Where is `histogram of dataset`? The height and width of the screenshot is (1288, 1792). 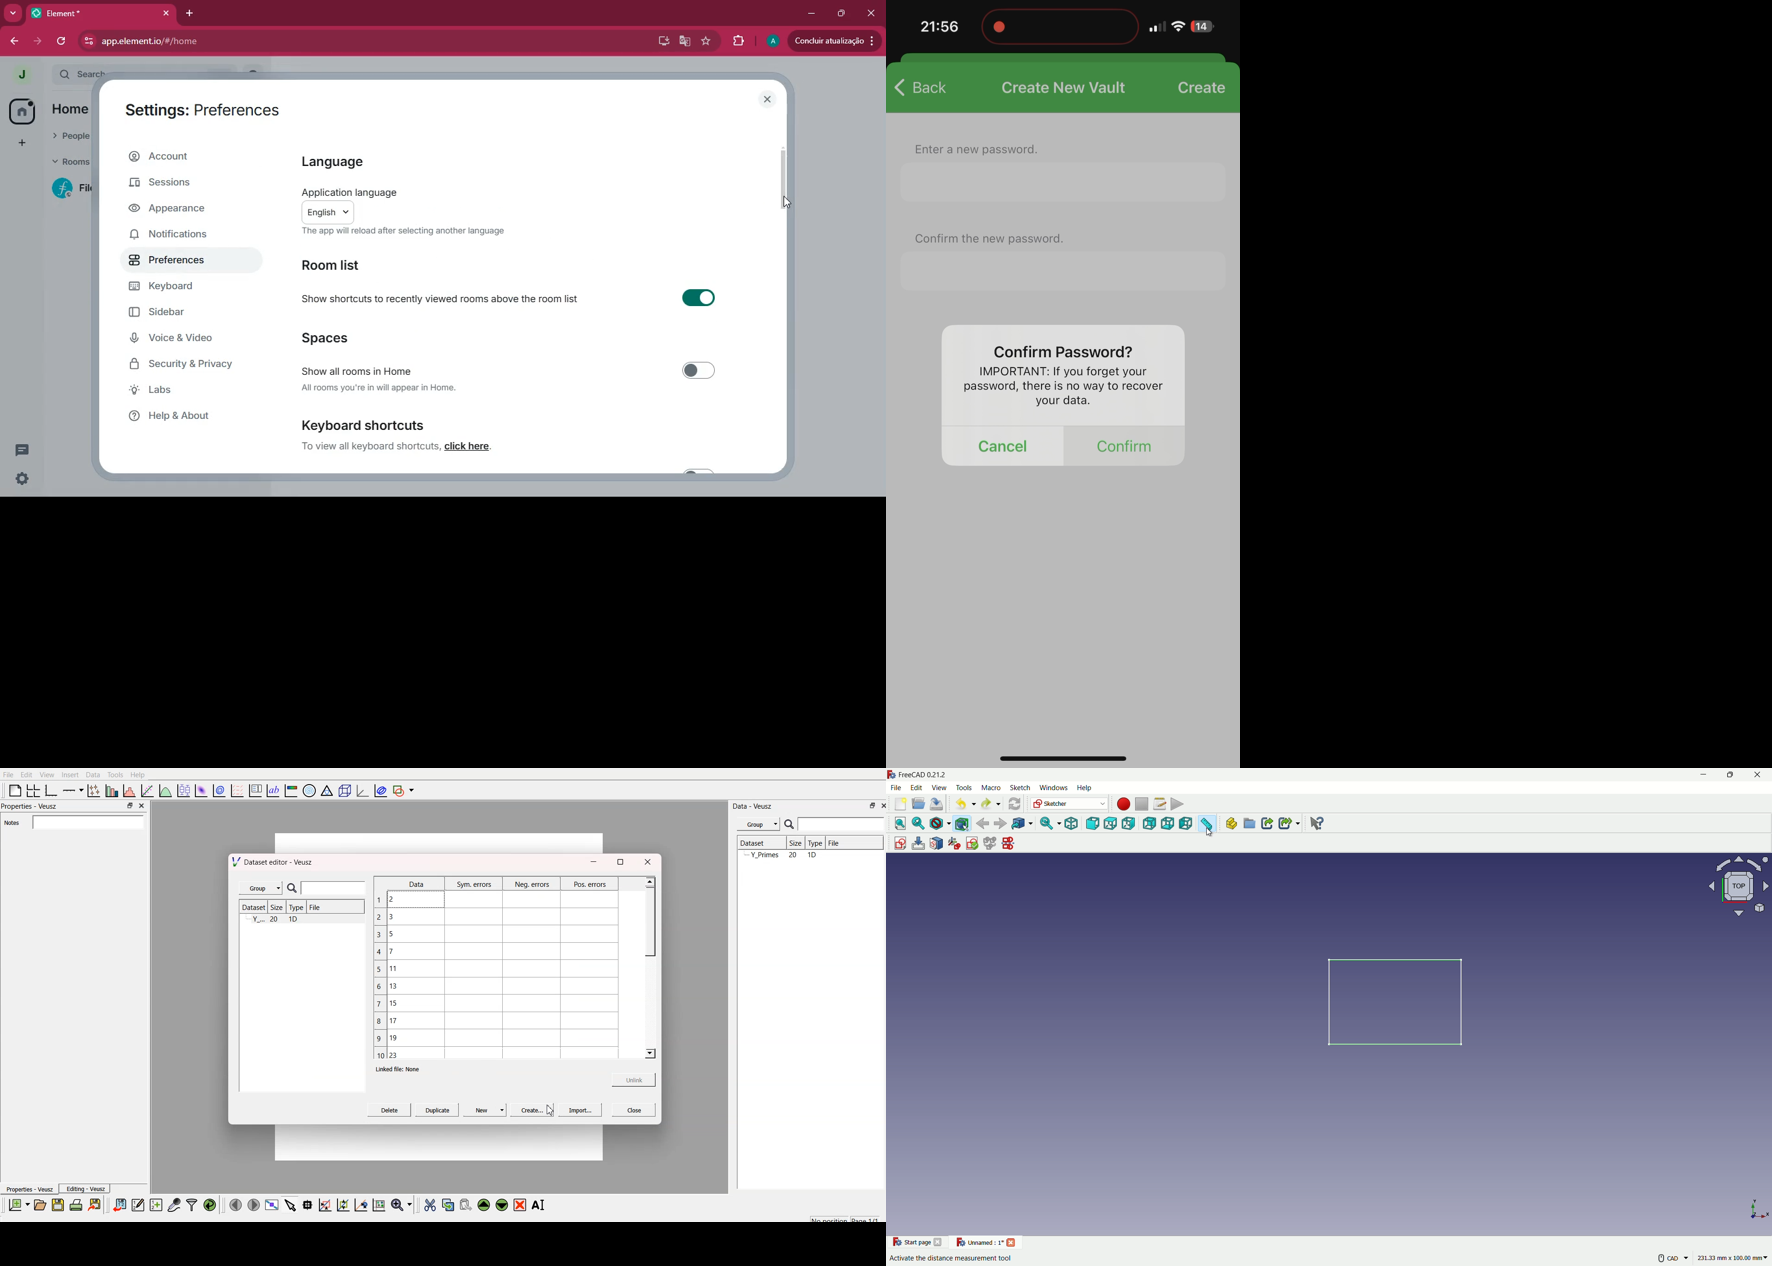
histogram of dataset is located at coordinates (129, 791).